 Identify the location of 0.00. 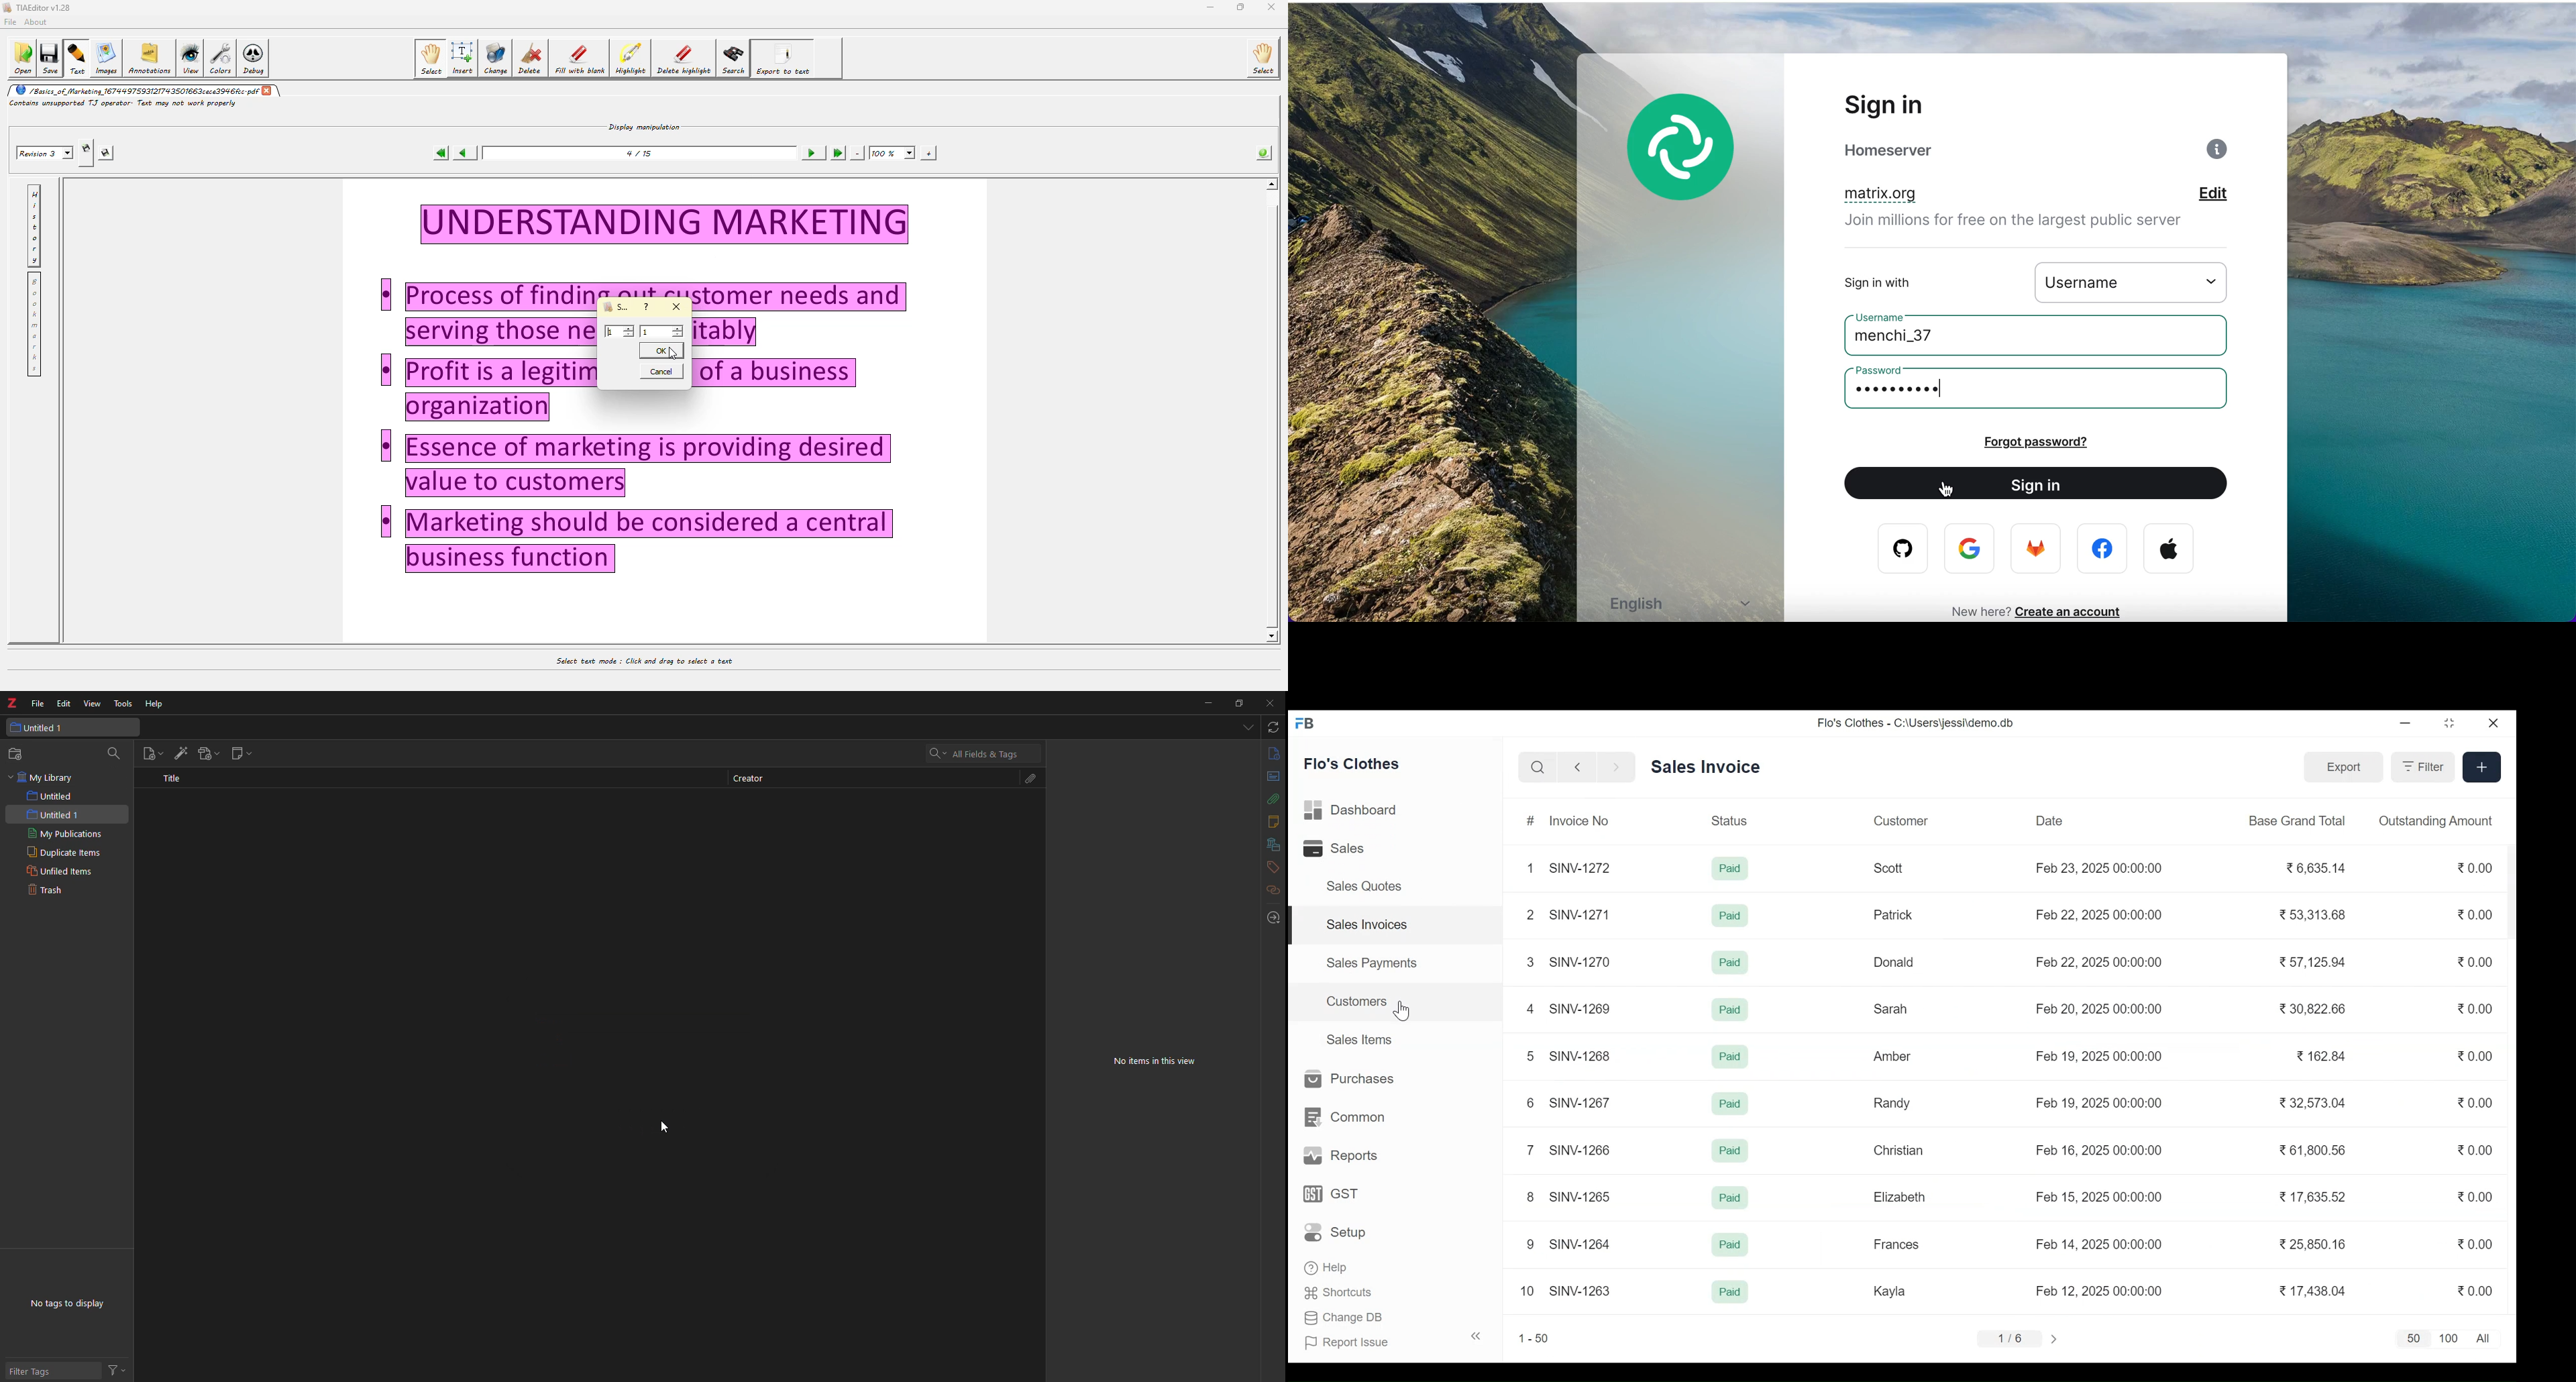
(2473, 1149).